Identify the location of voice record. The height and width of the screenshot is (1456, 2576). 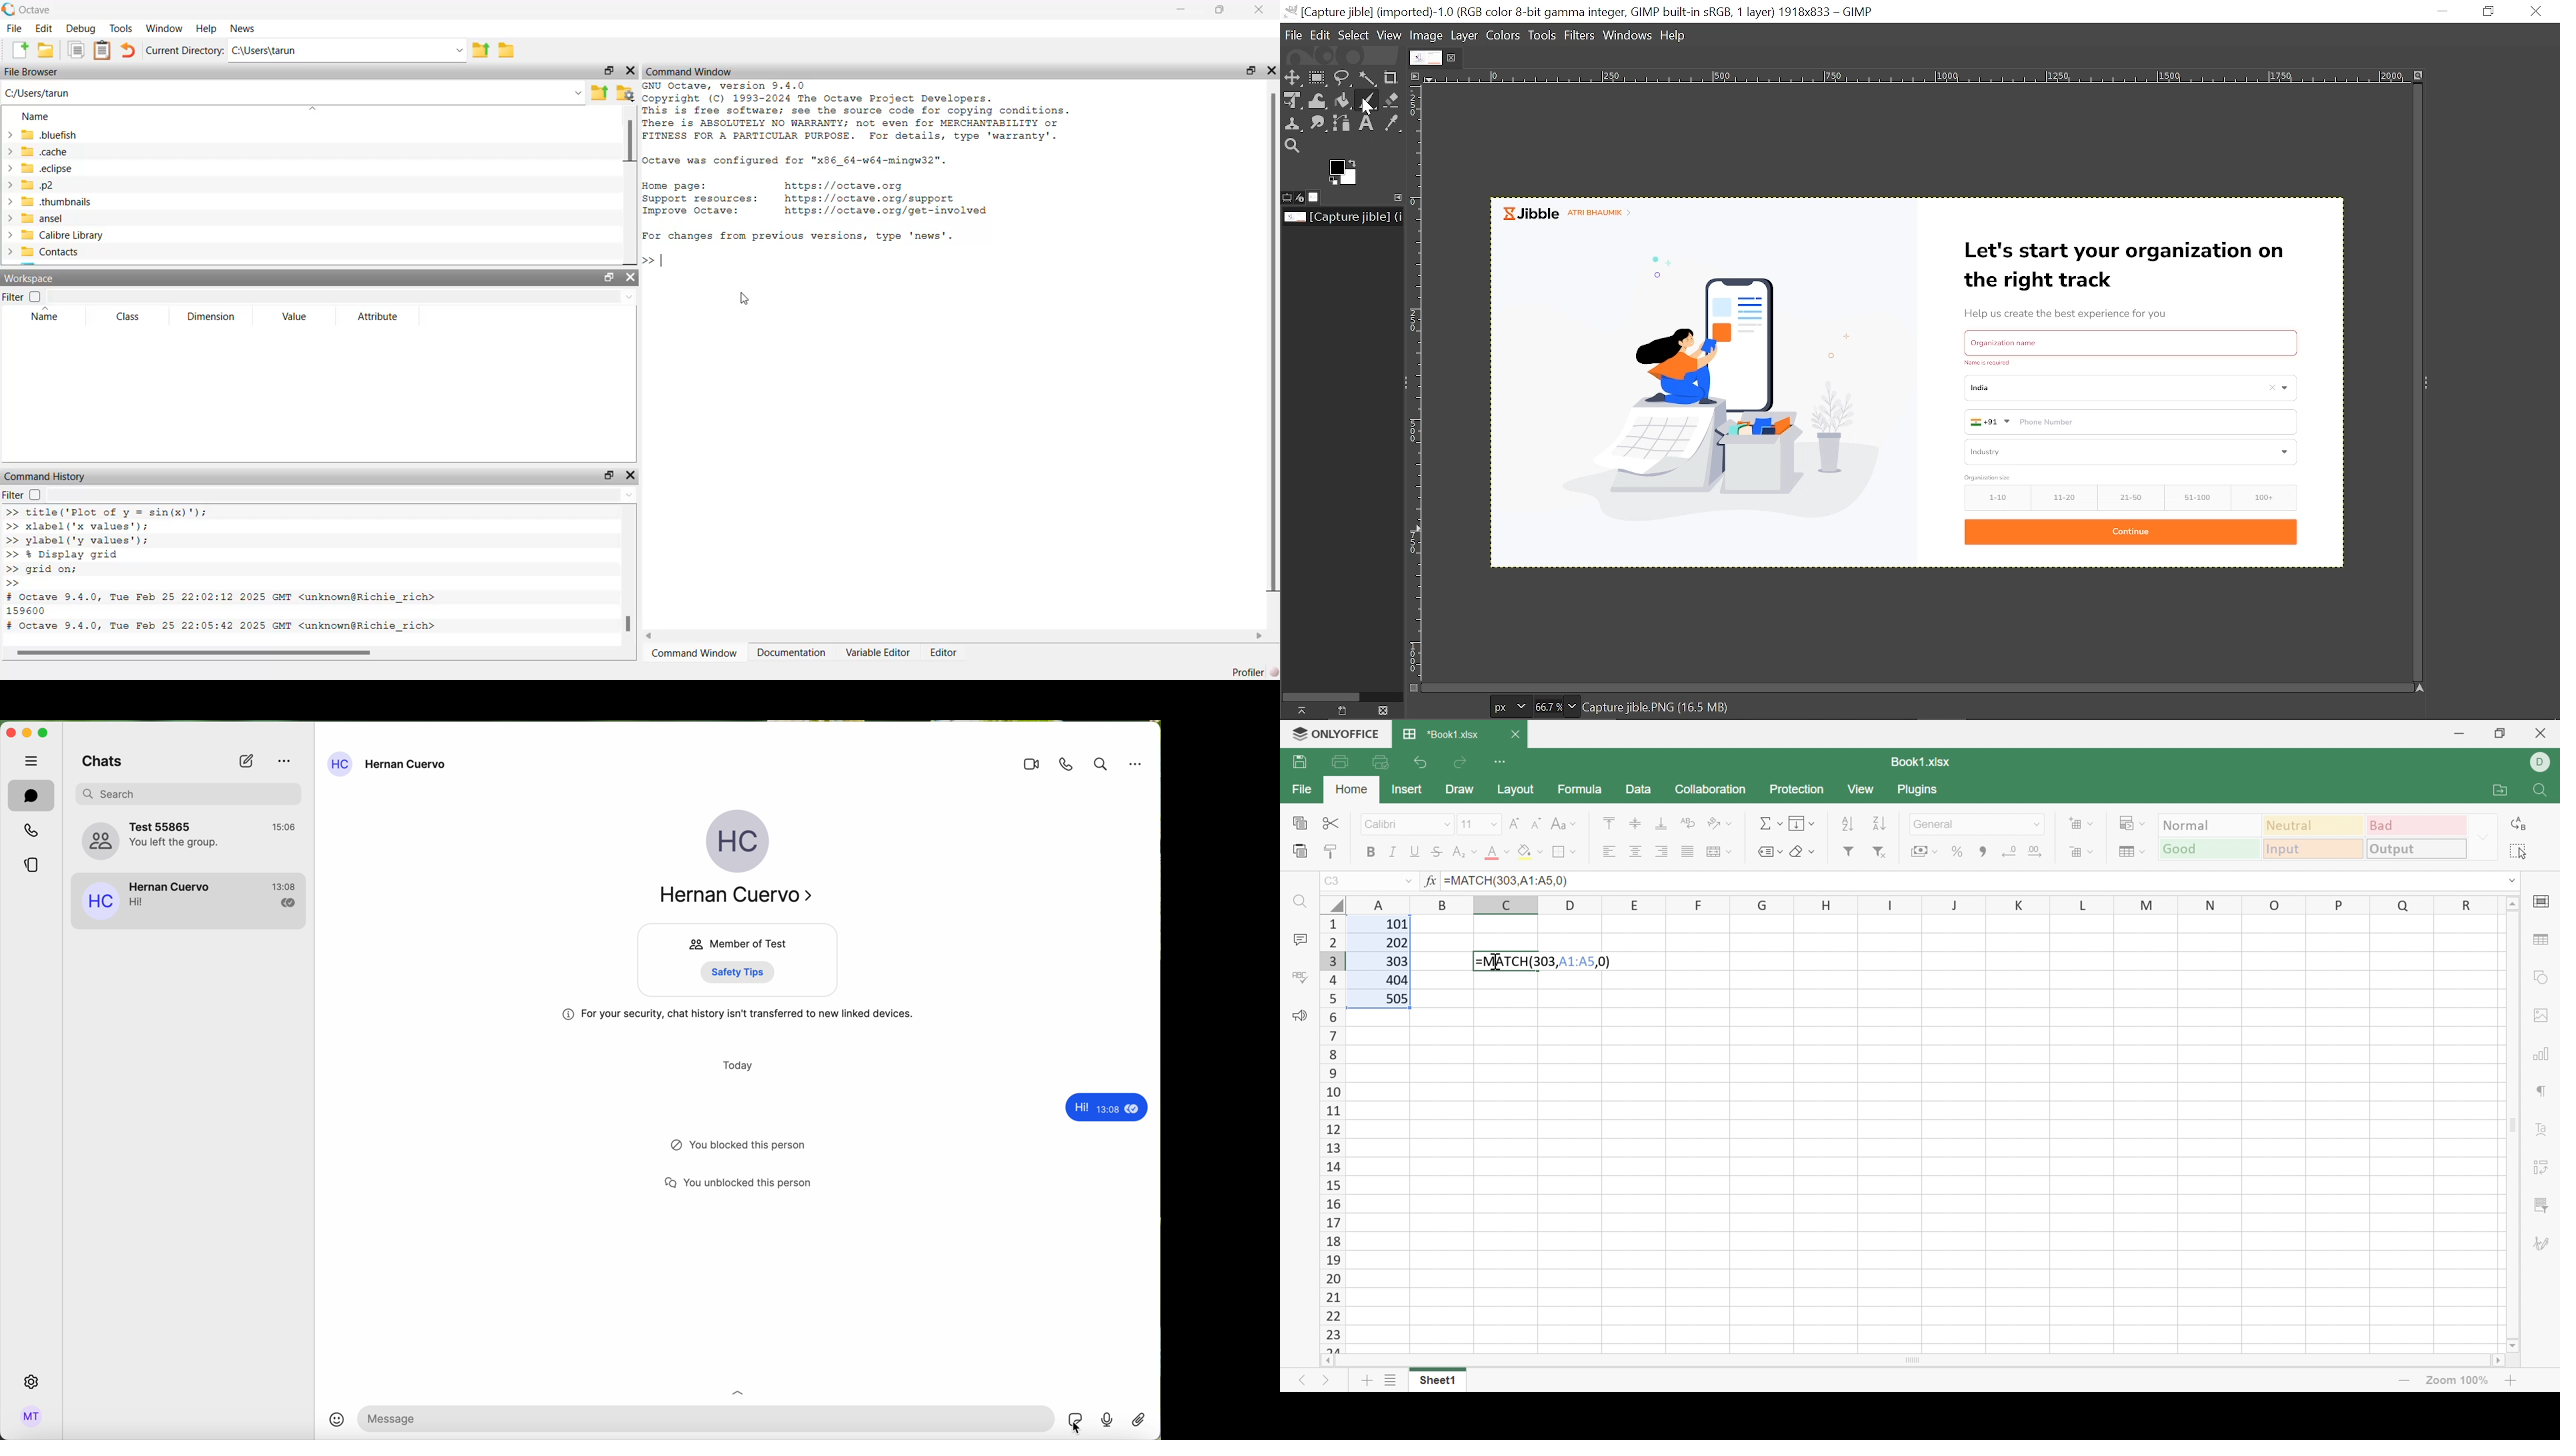
(1108, 1423).